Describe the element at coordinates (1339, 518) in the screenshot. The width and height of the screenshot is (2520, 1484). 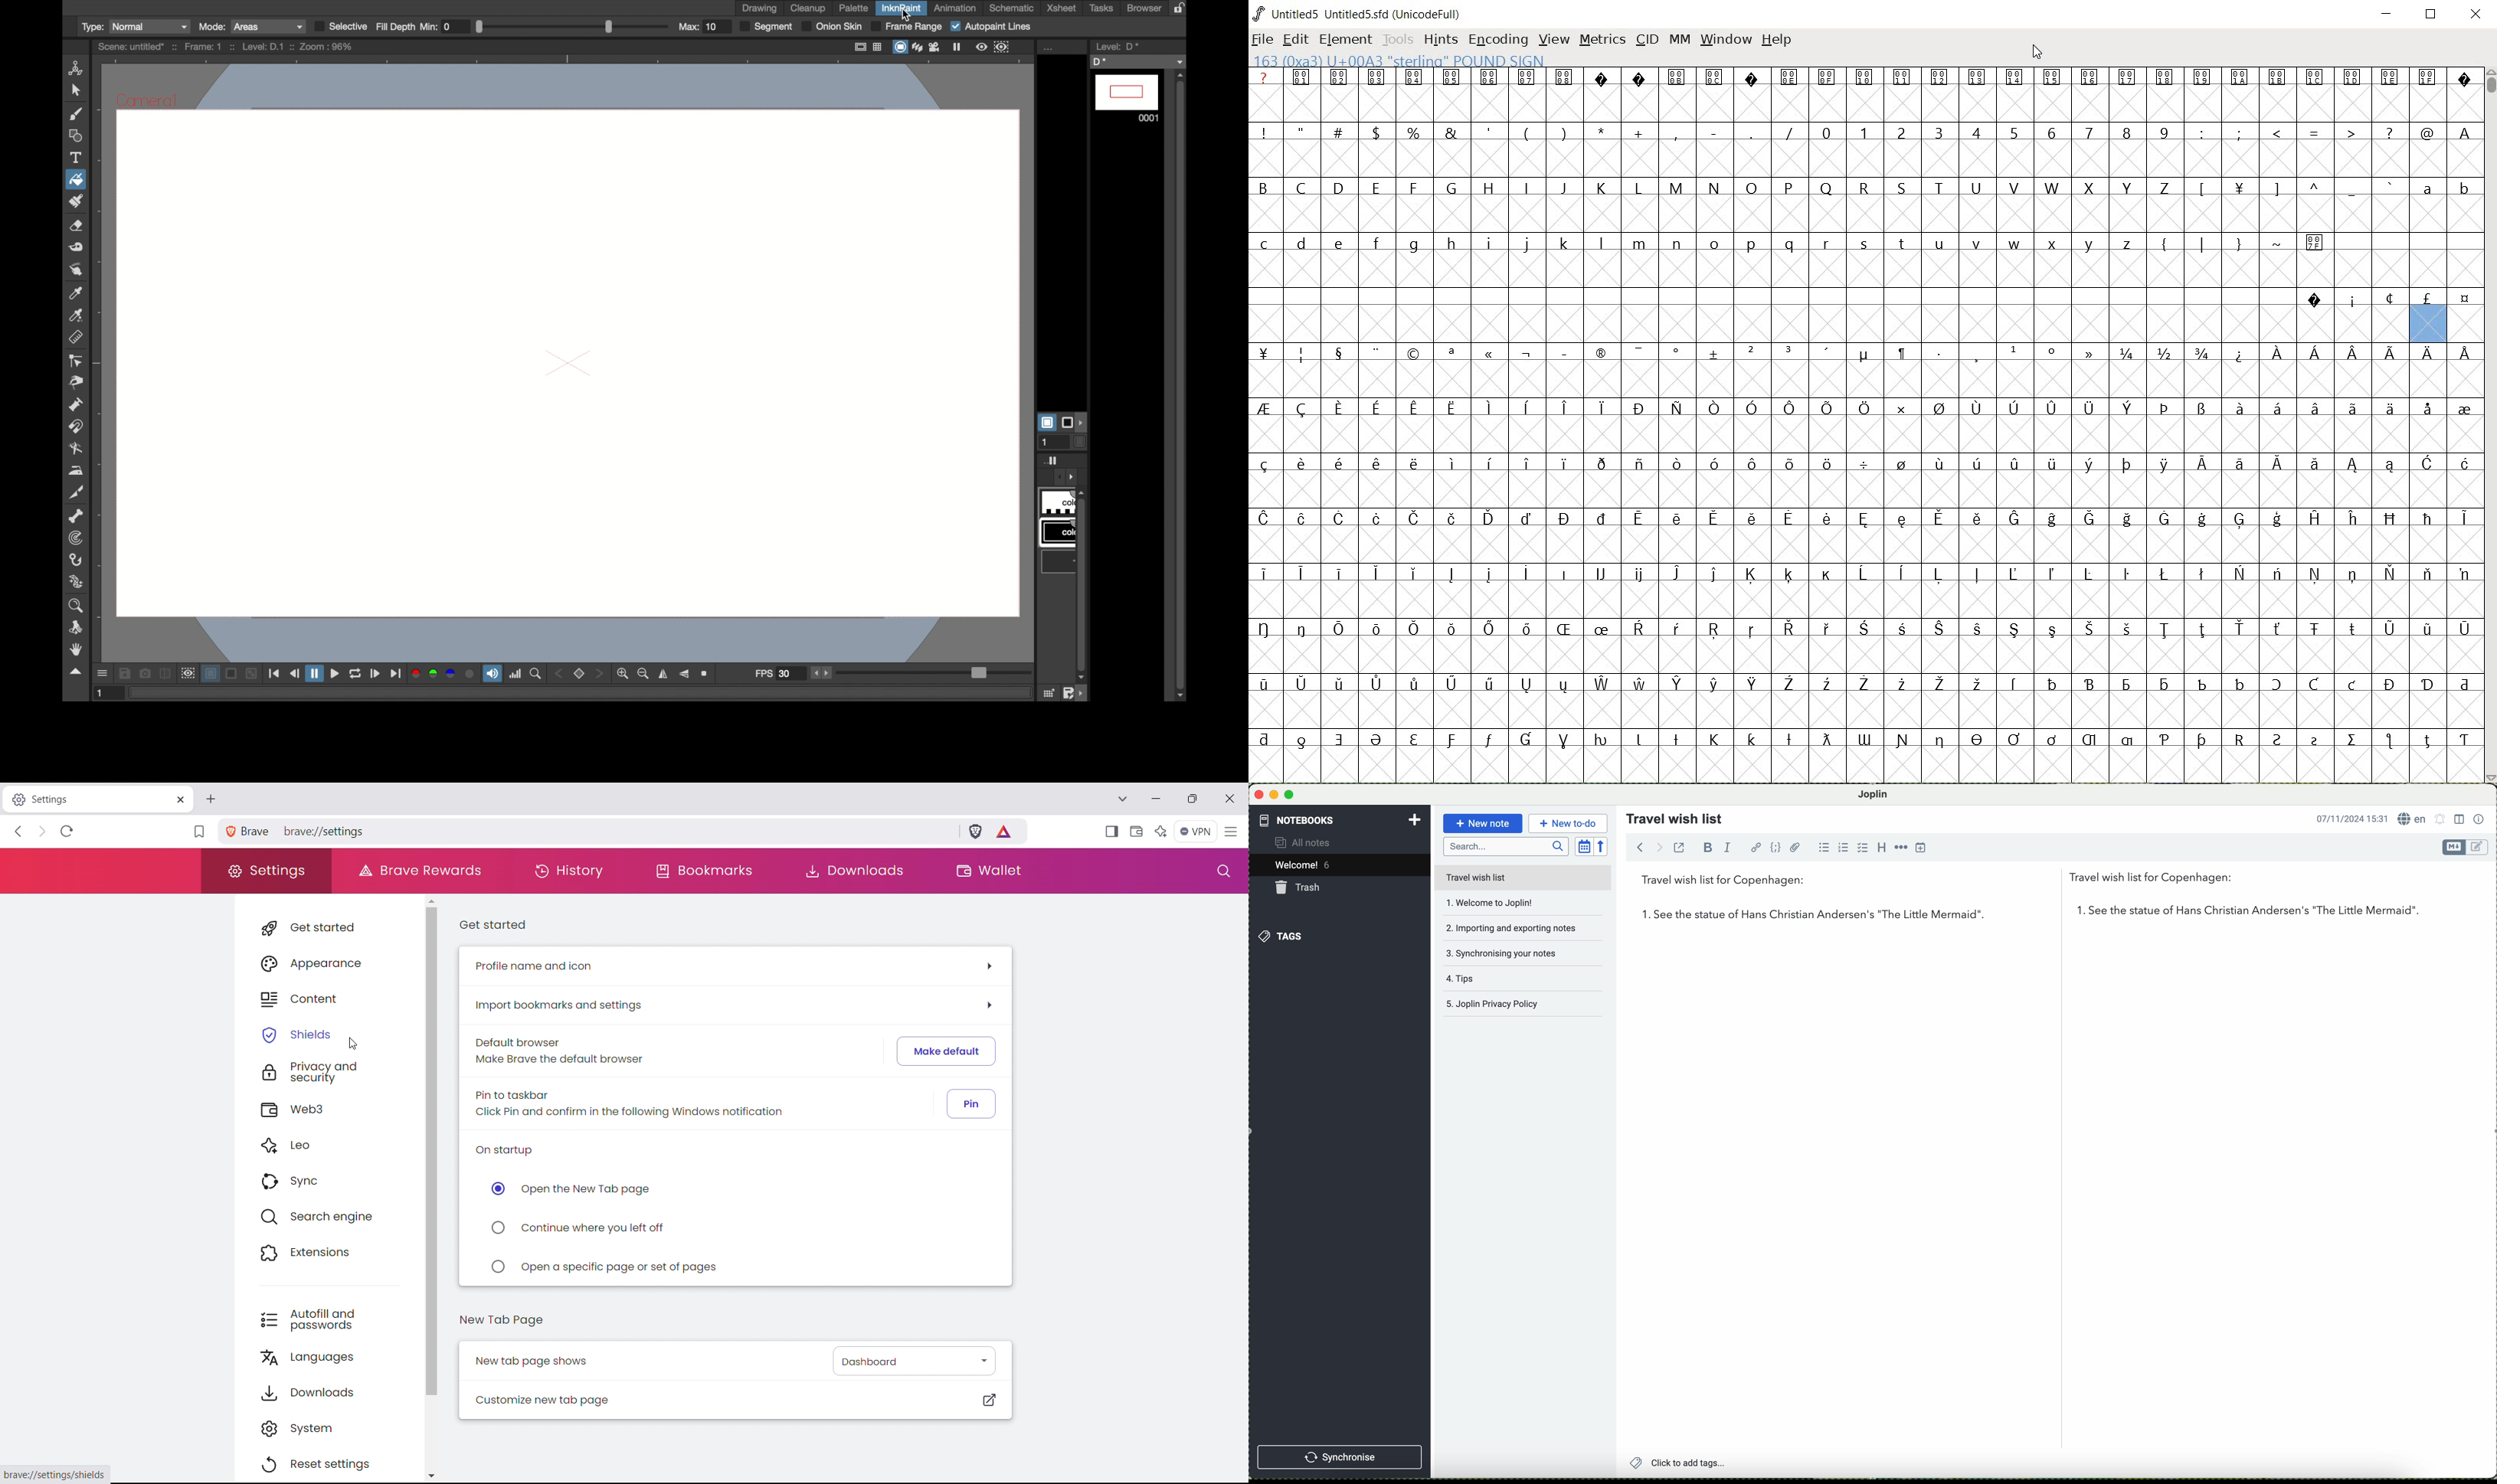
I see `Symbol` at that location.